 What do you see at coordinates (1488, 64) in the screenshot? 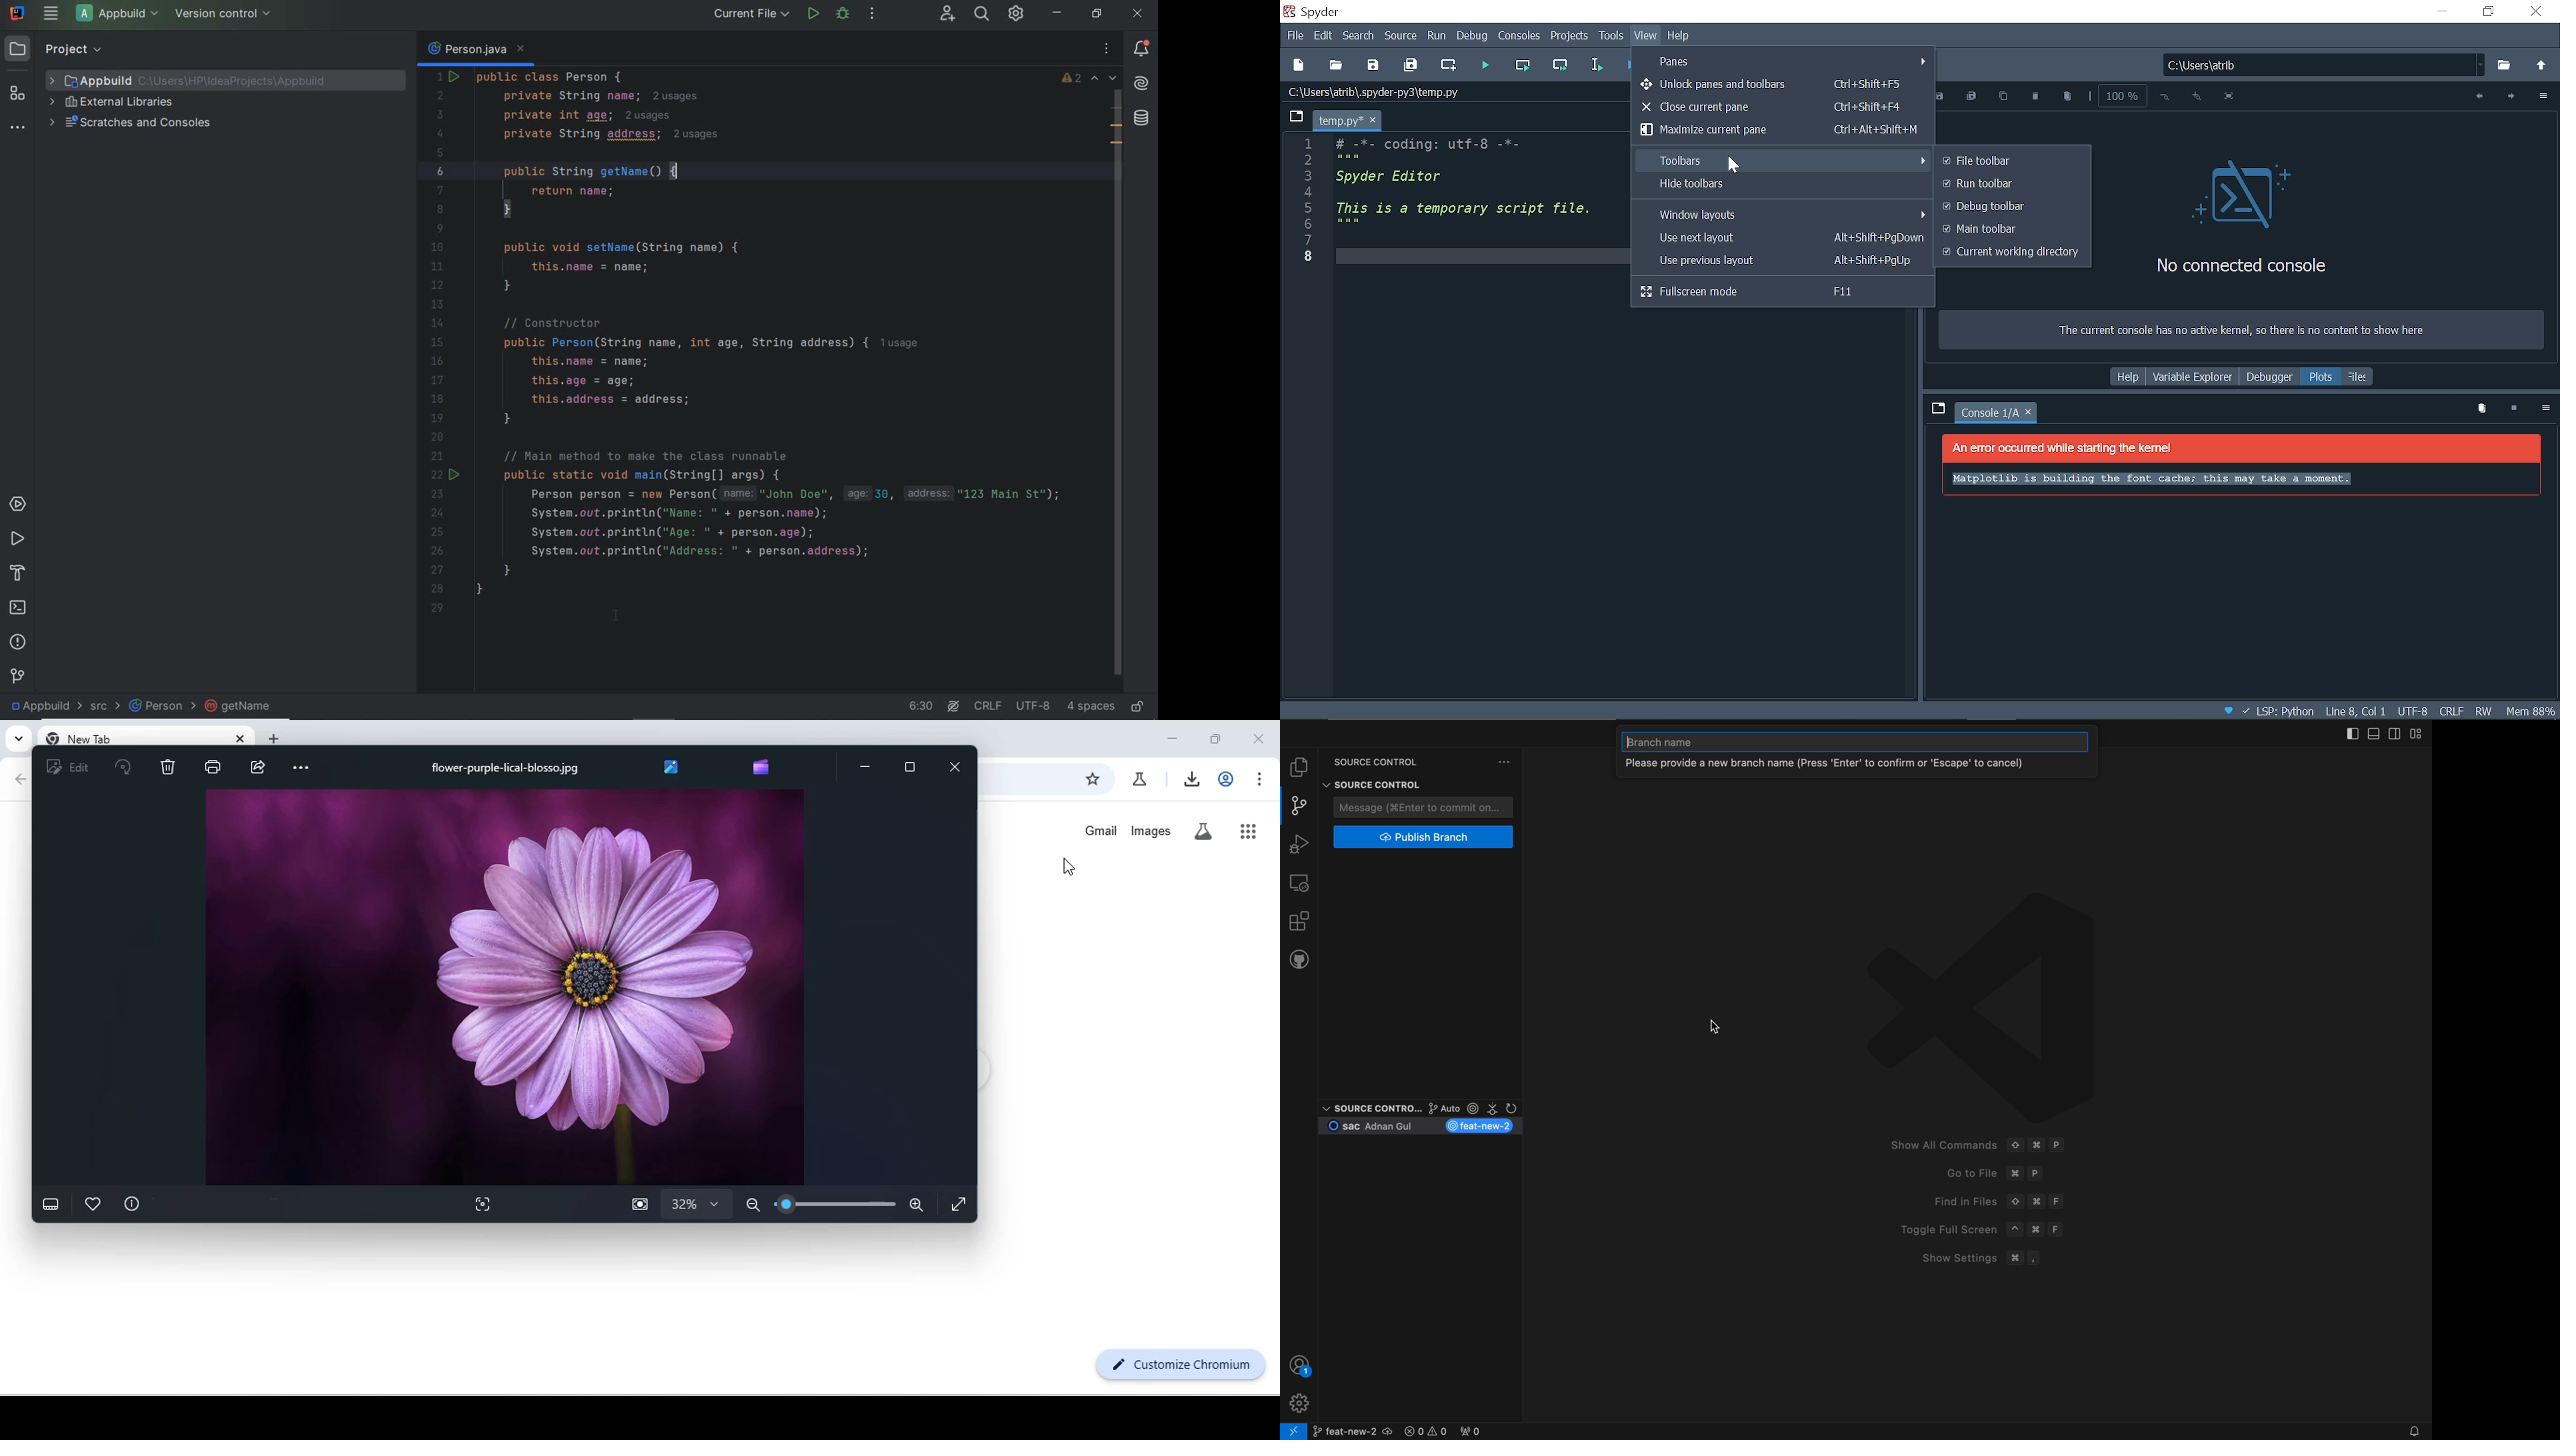
I see `Run file` at bounding box center [1488, 64].